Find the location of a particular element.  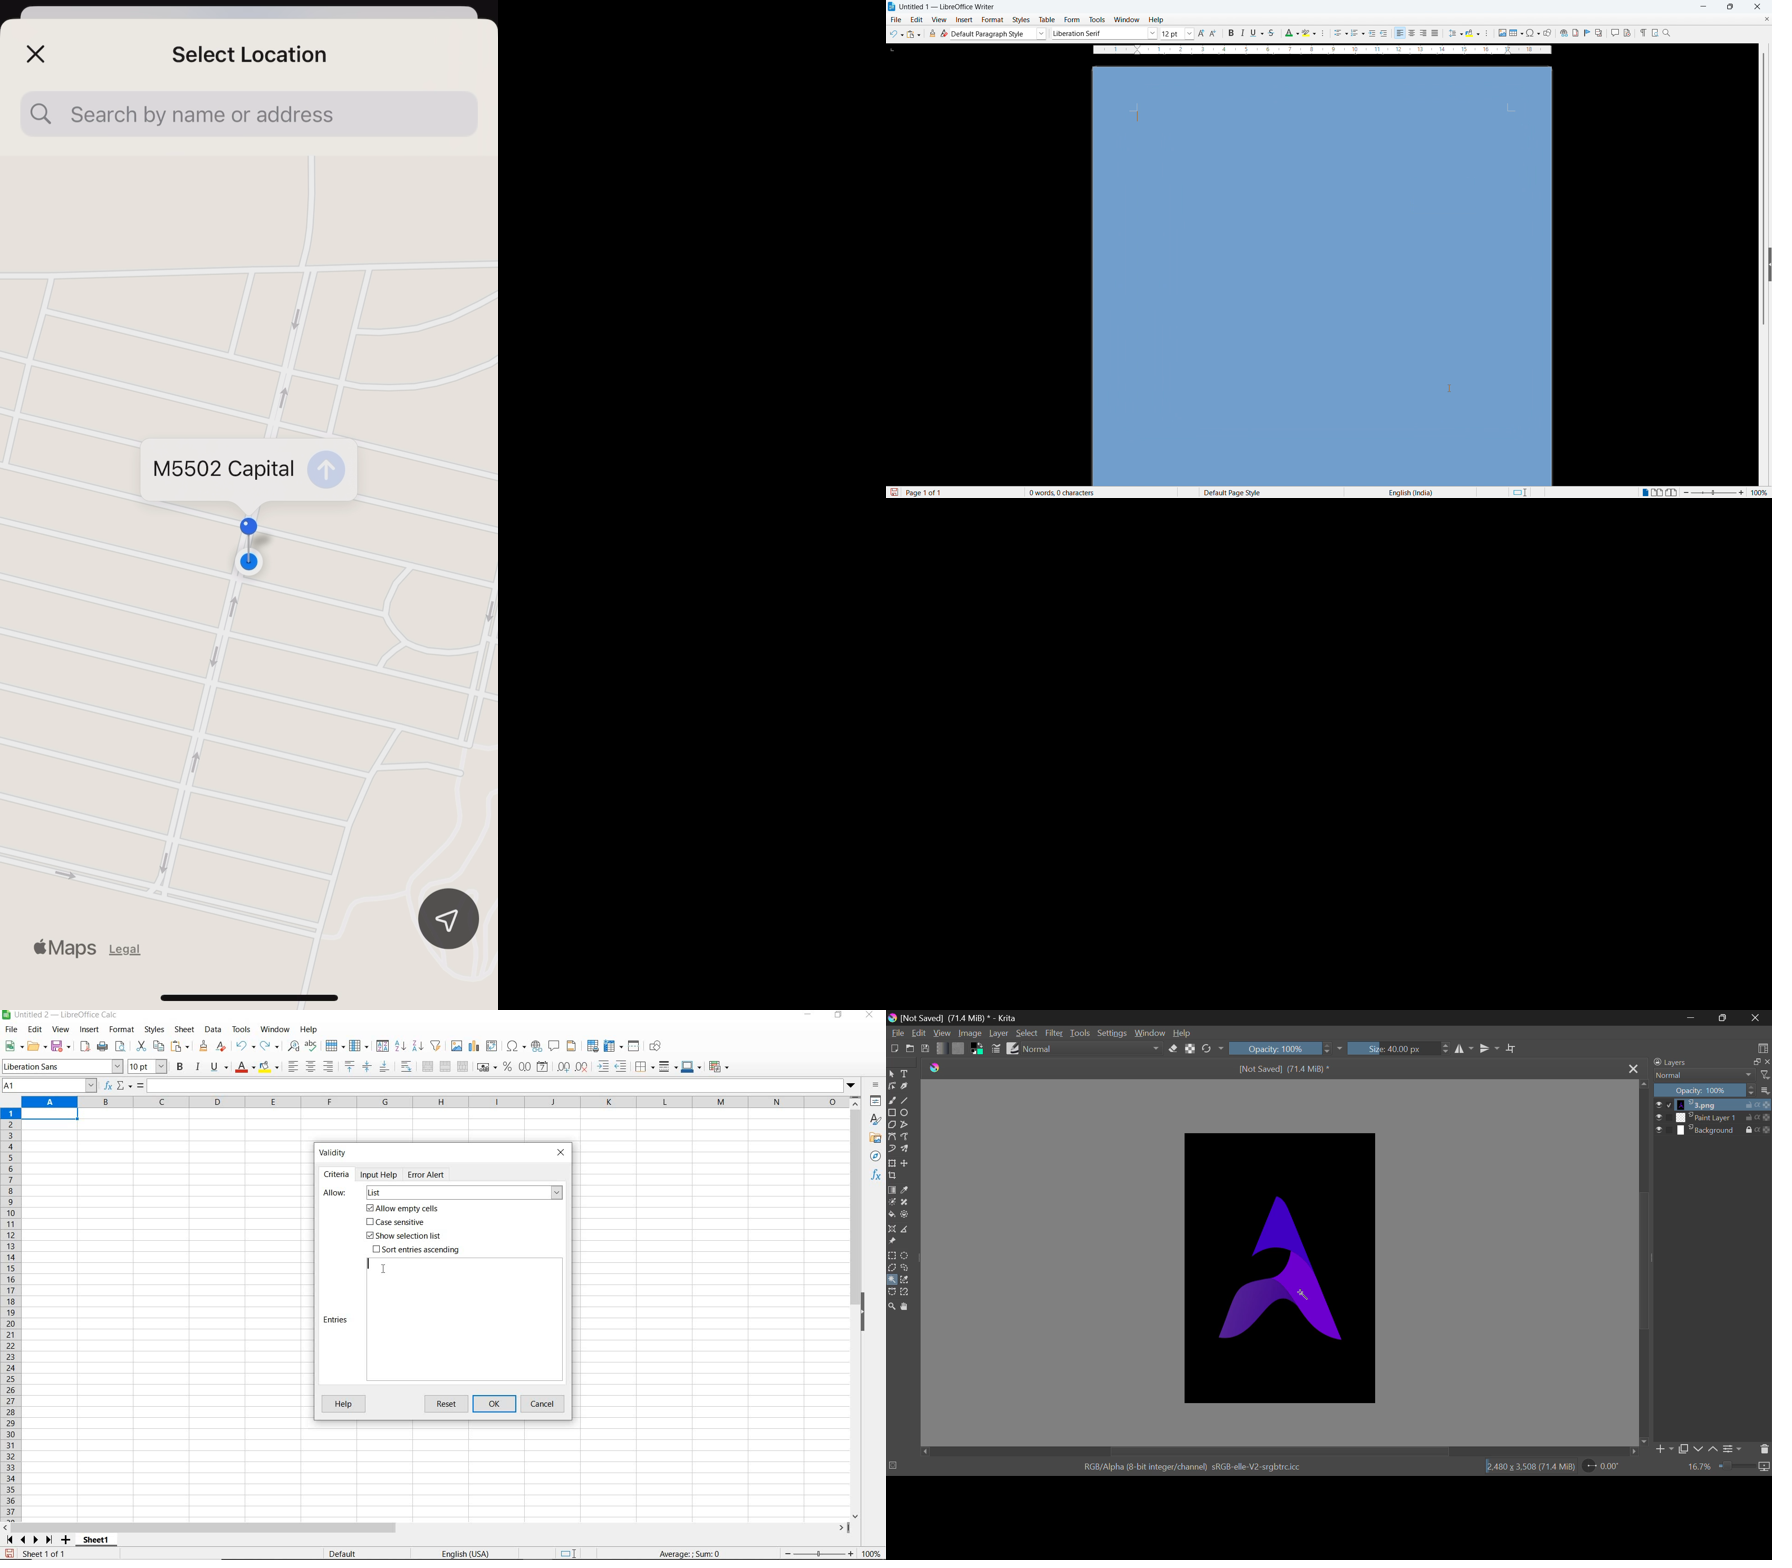

redo is located at coordinates (269, 1046).